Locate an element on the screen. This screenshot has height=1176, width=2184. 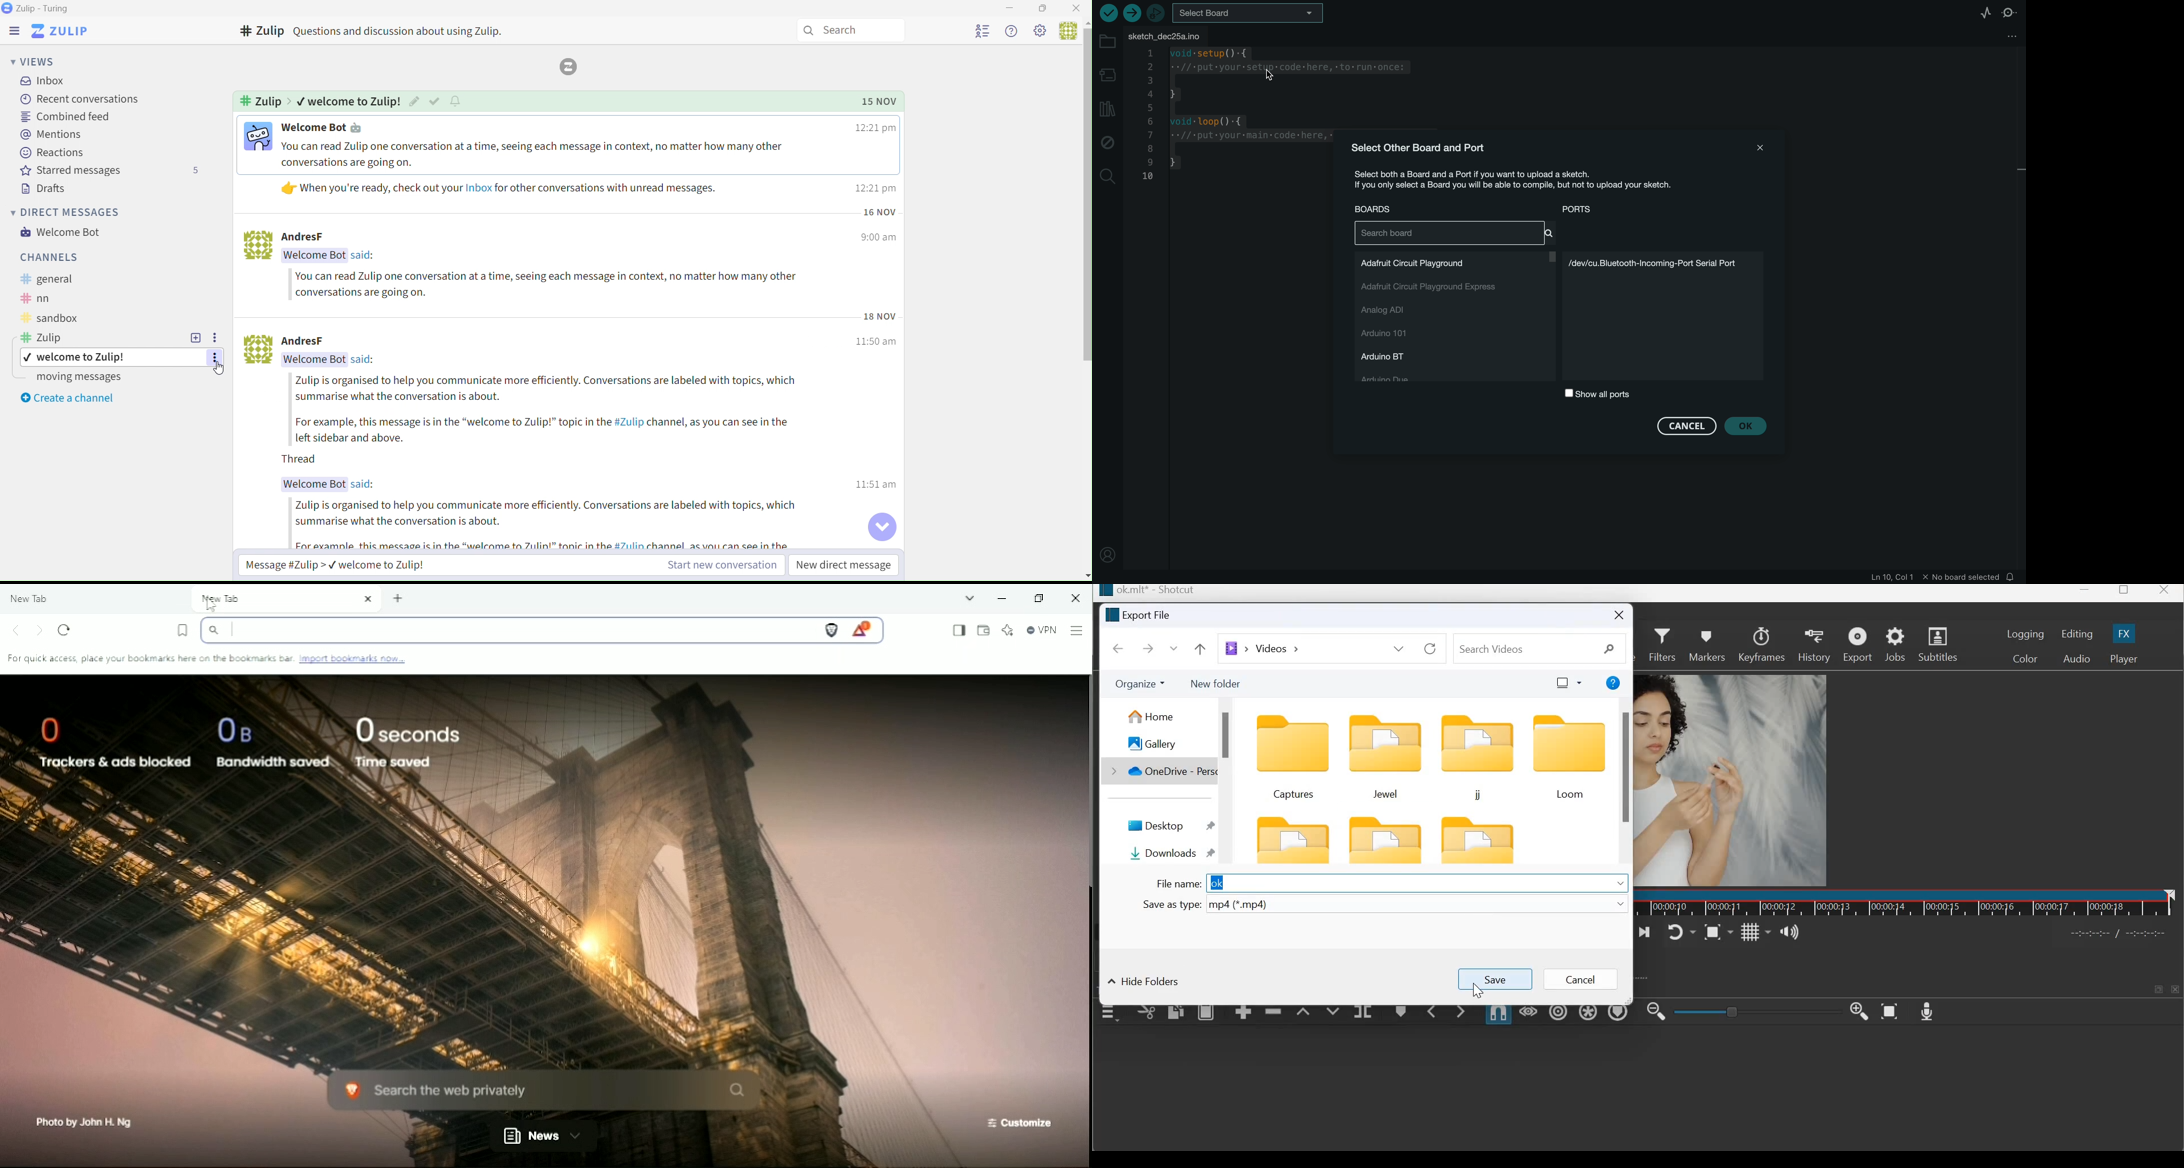
Check is located at coordinates (434, 101).